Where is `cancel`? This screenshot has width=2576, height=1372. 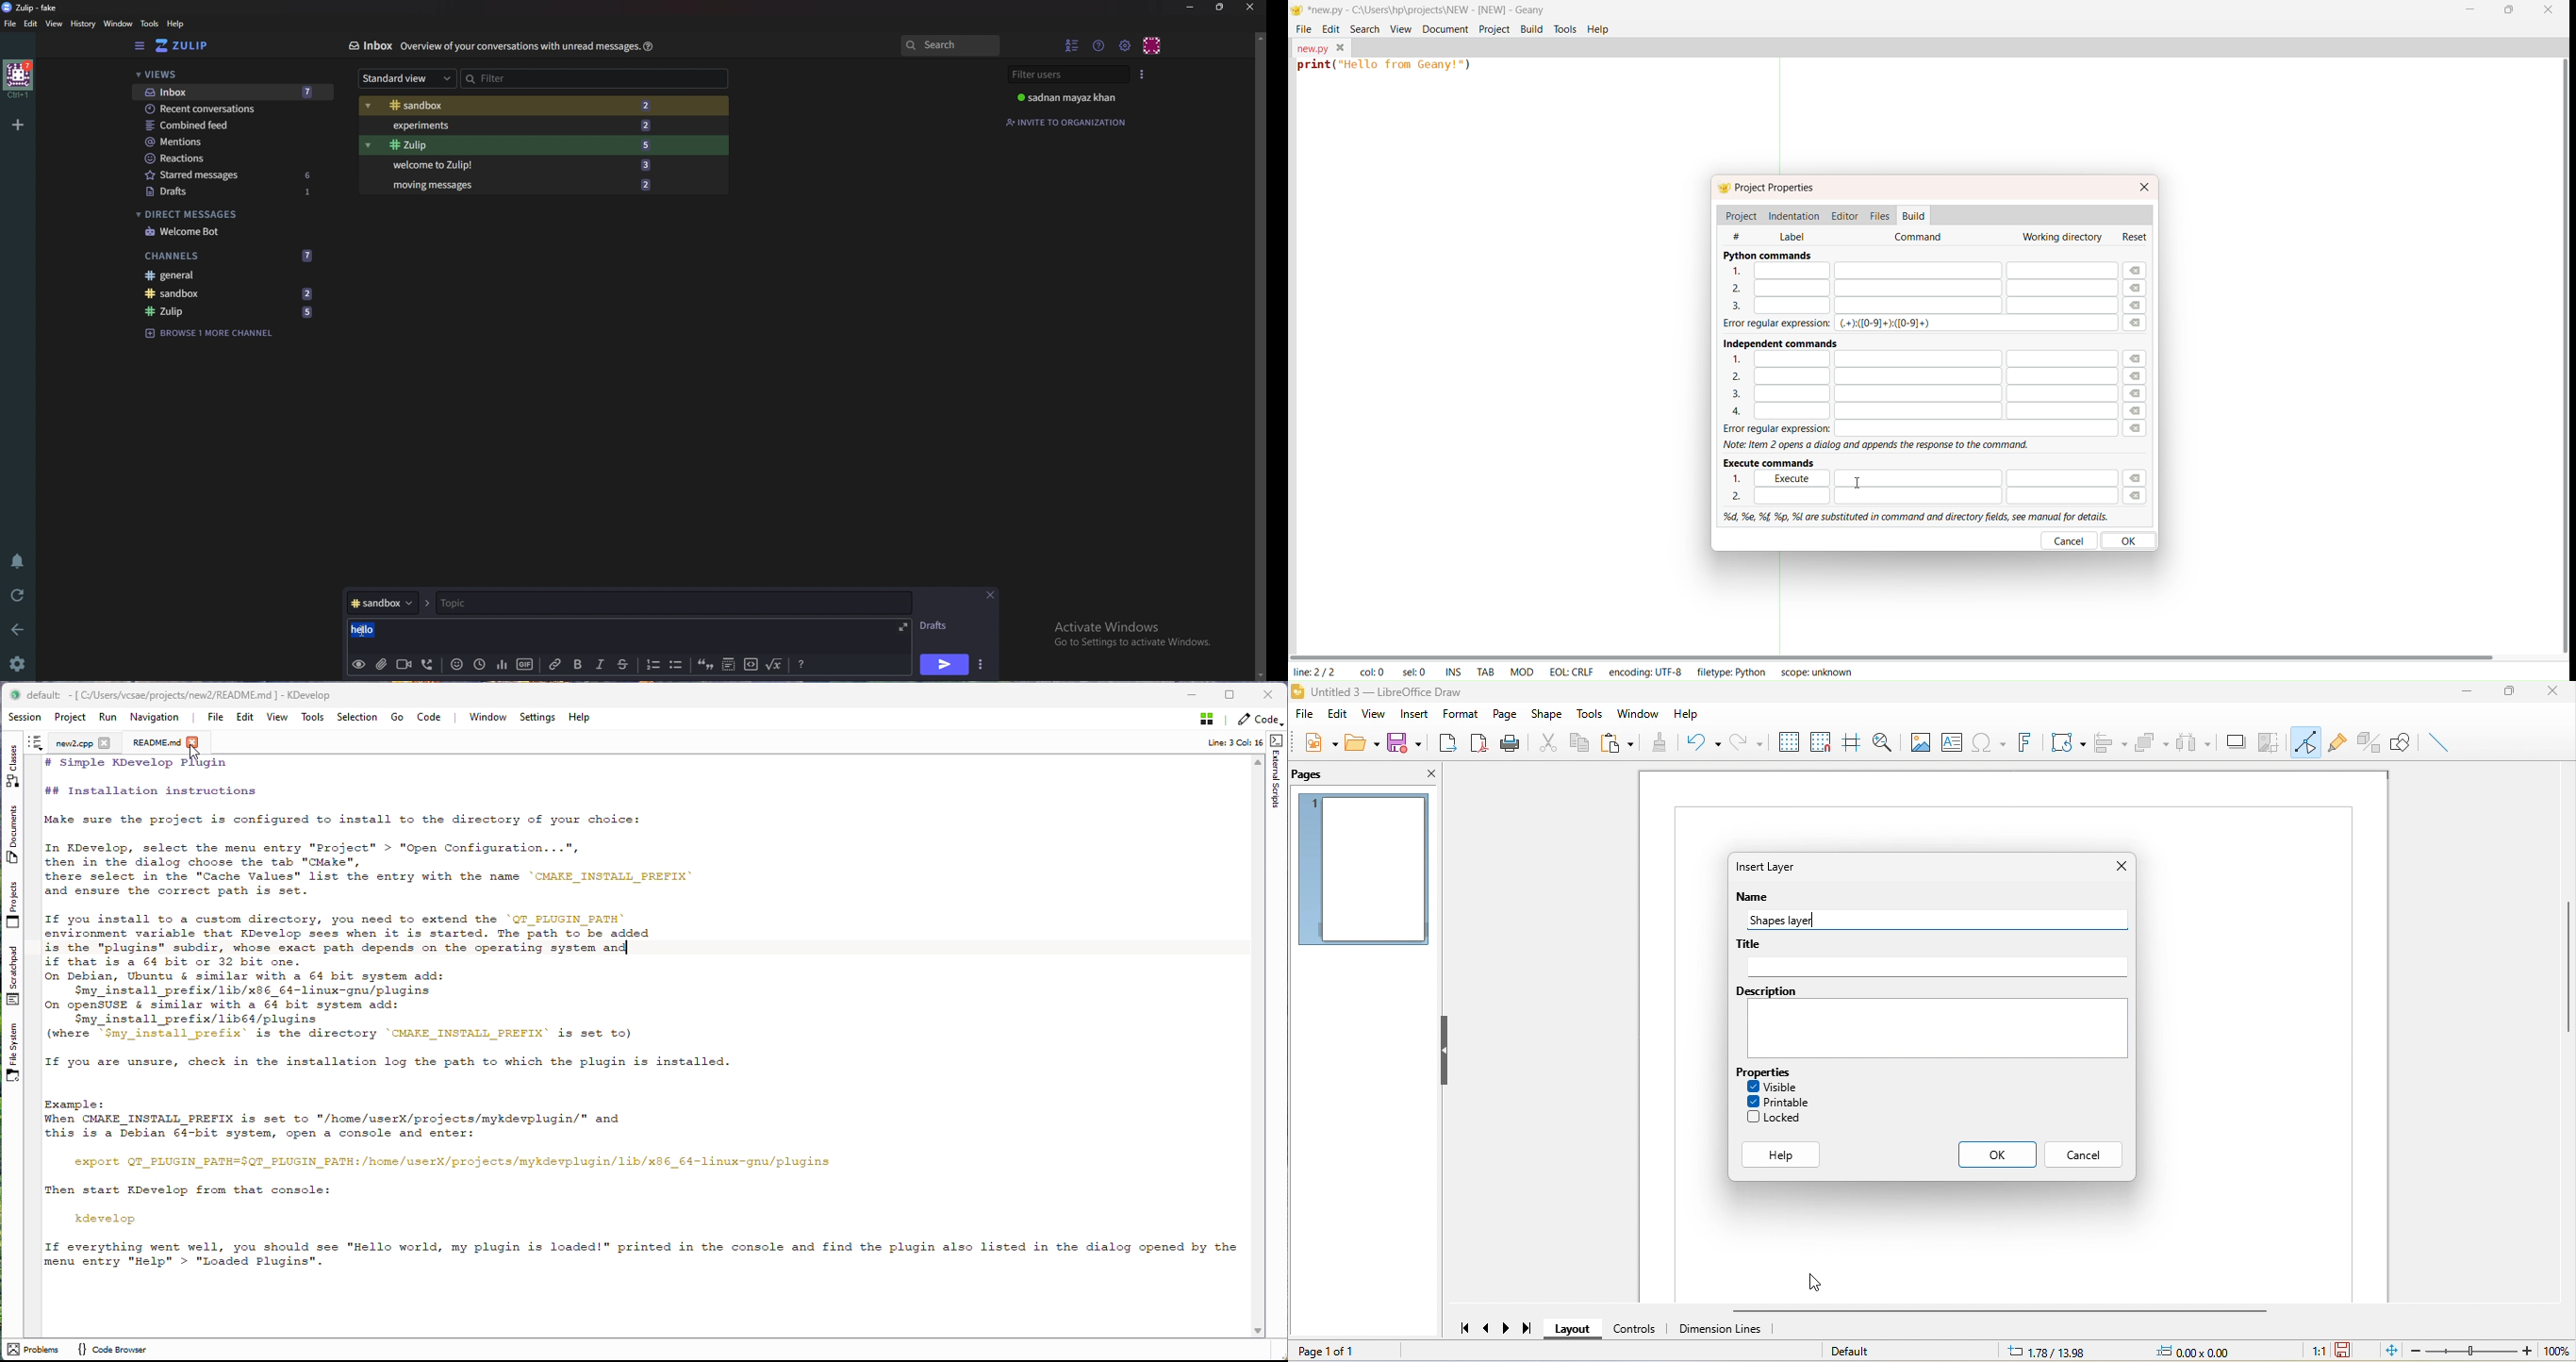
cancel is located at coordinates (2086, 1155).